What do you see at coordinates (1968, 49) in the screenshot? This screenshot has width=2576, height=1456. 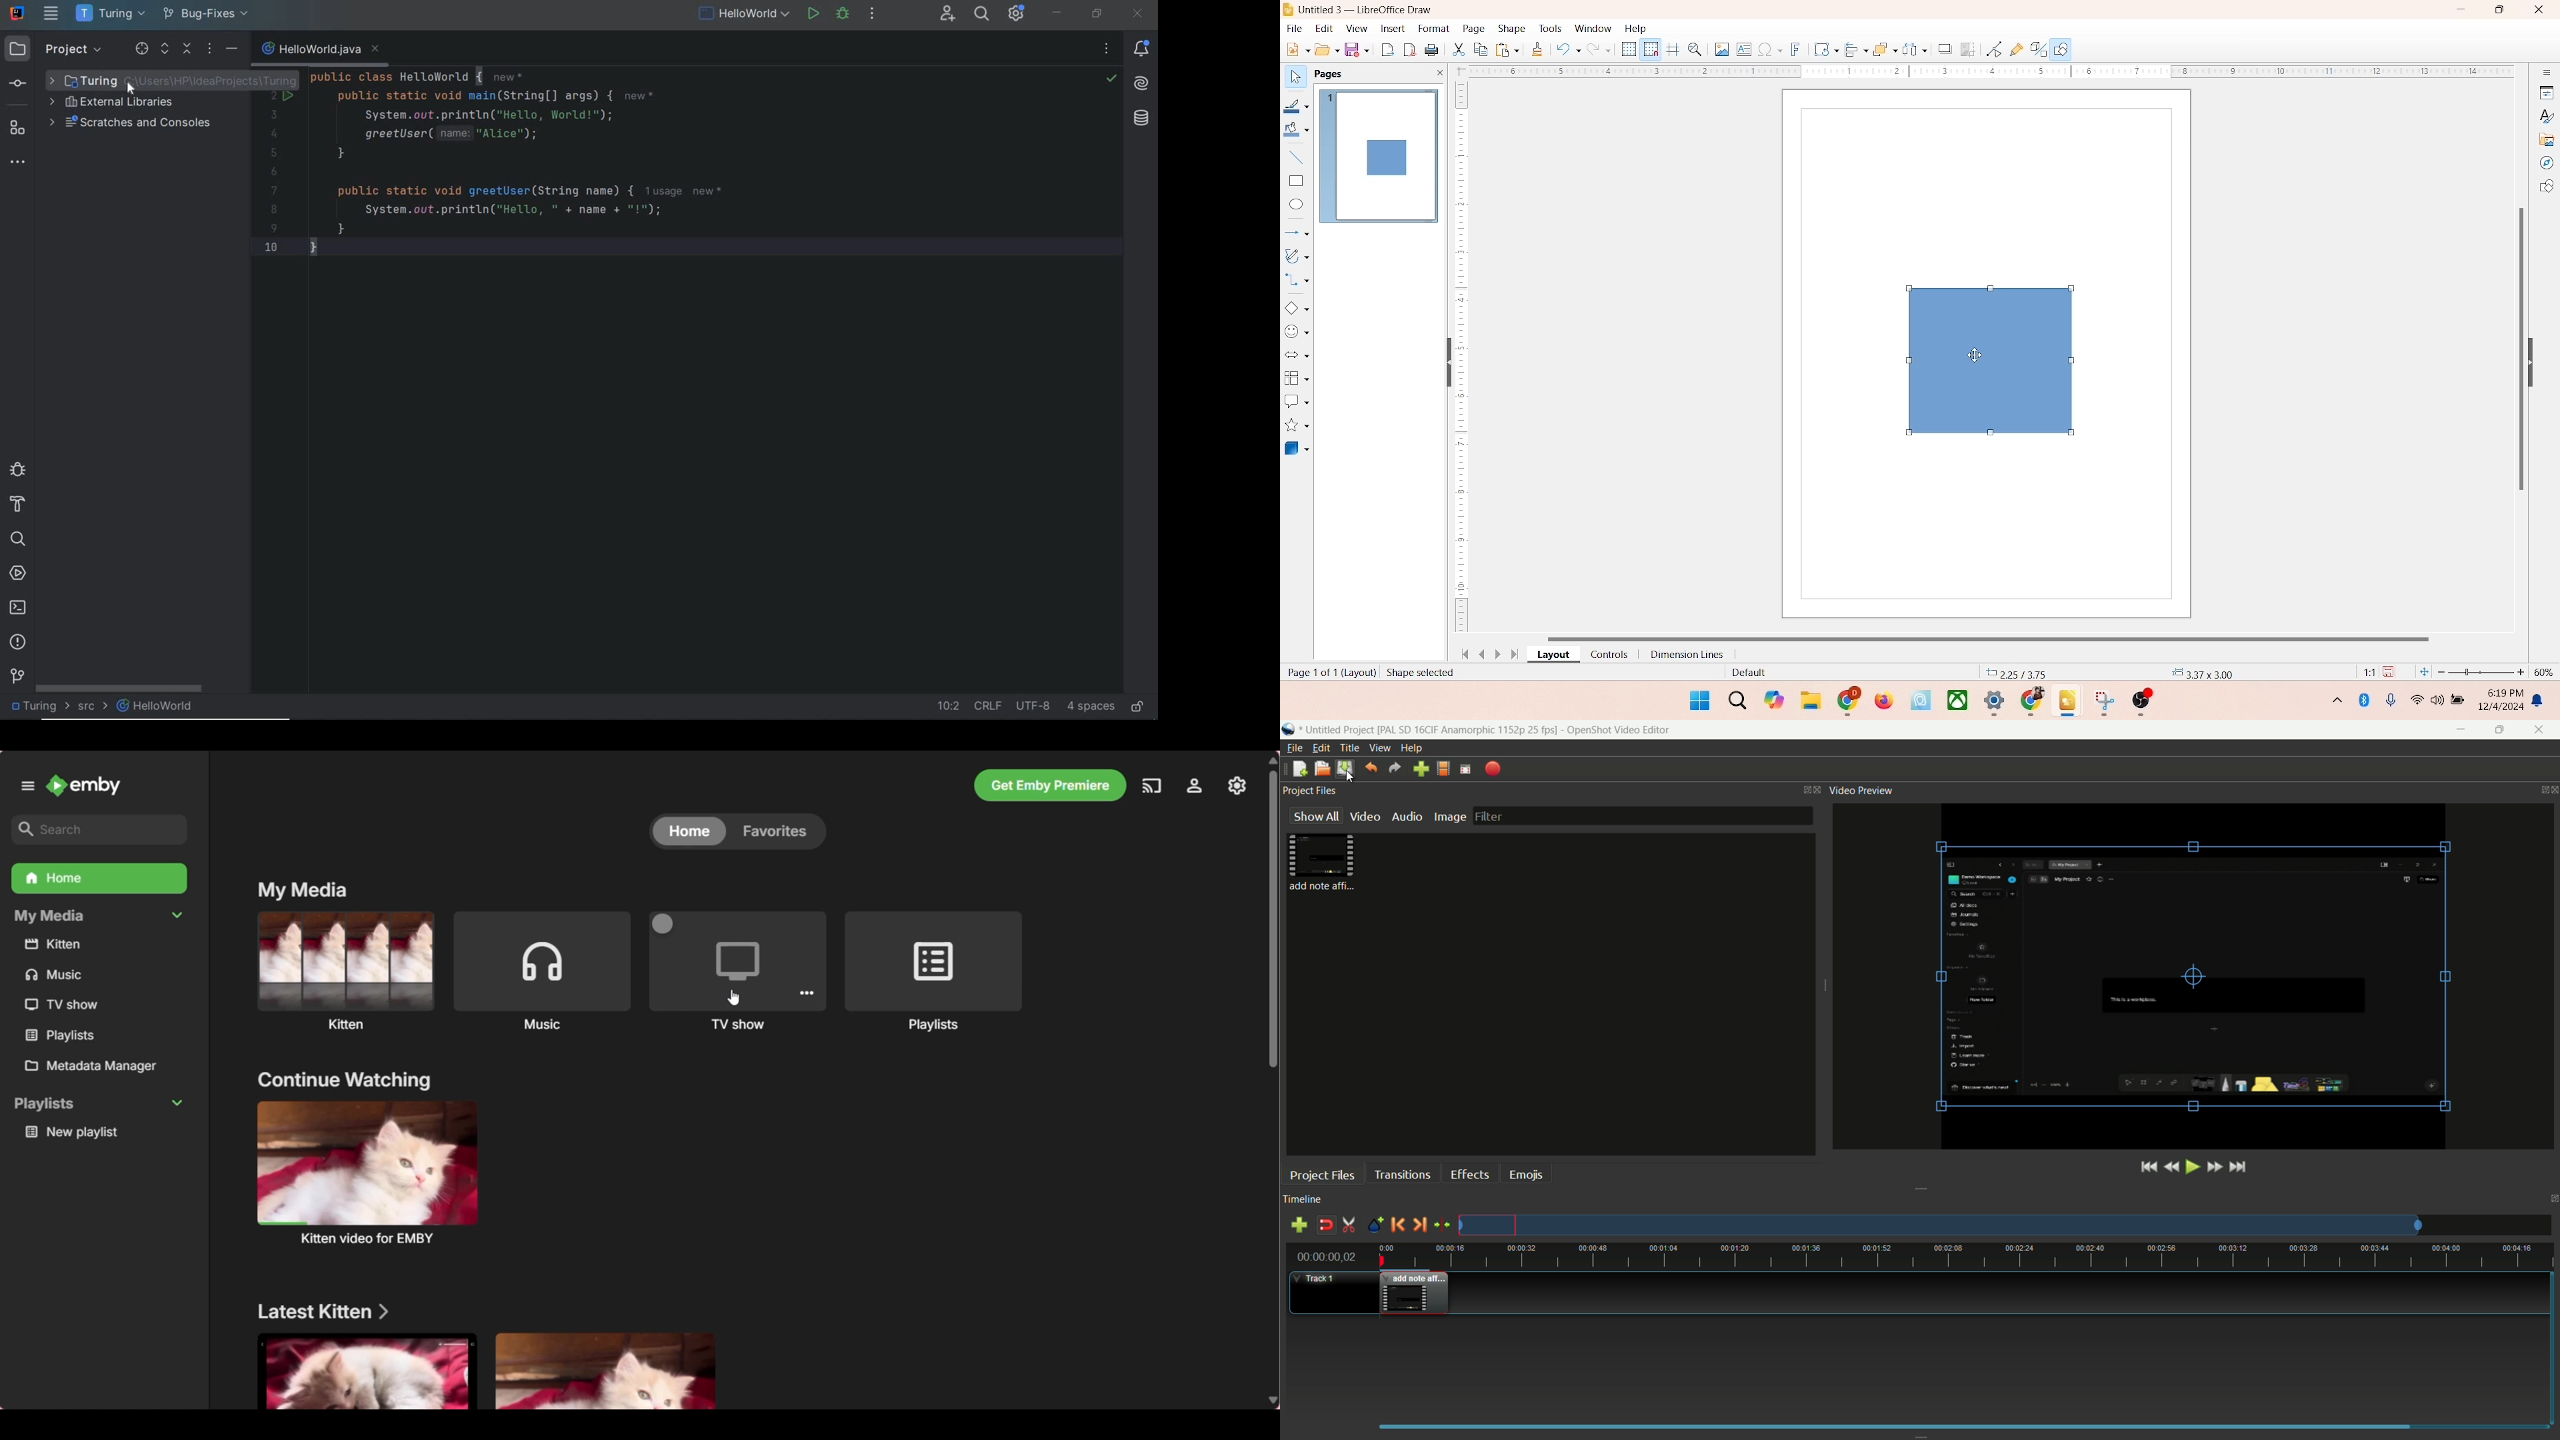 I see `crop image` at bounding box center [1968, 49].